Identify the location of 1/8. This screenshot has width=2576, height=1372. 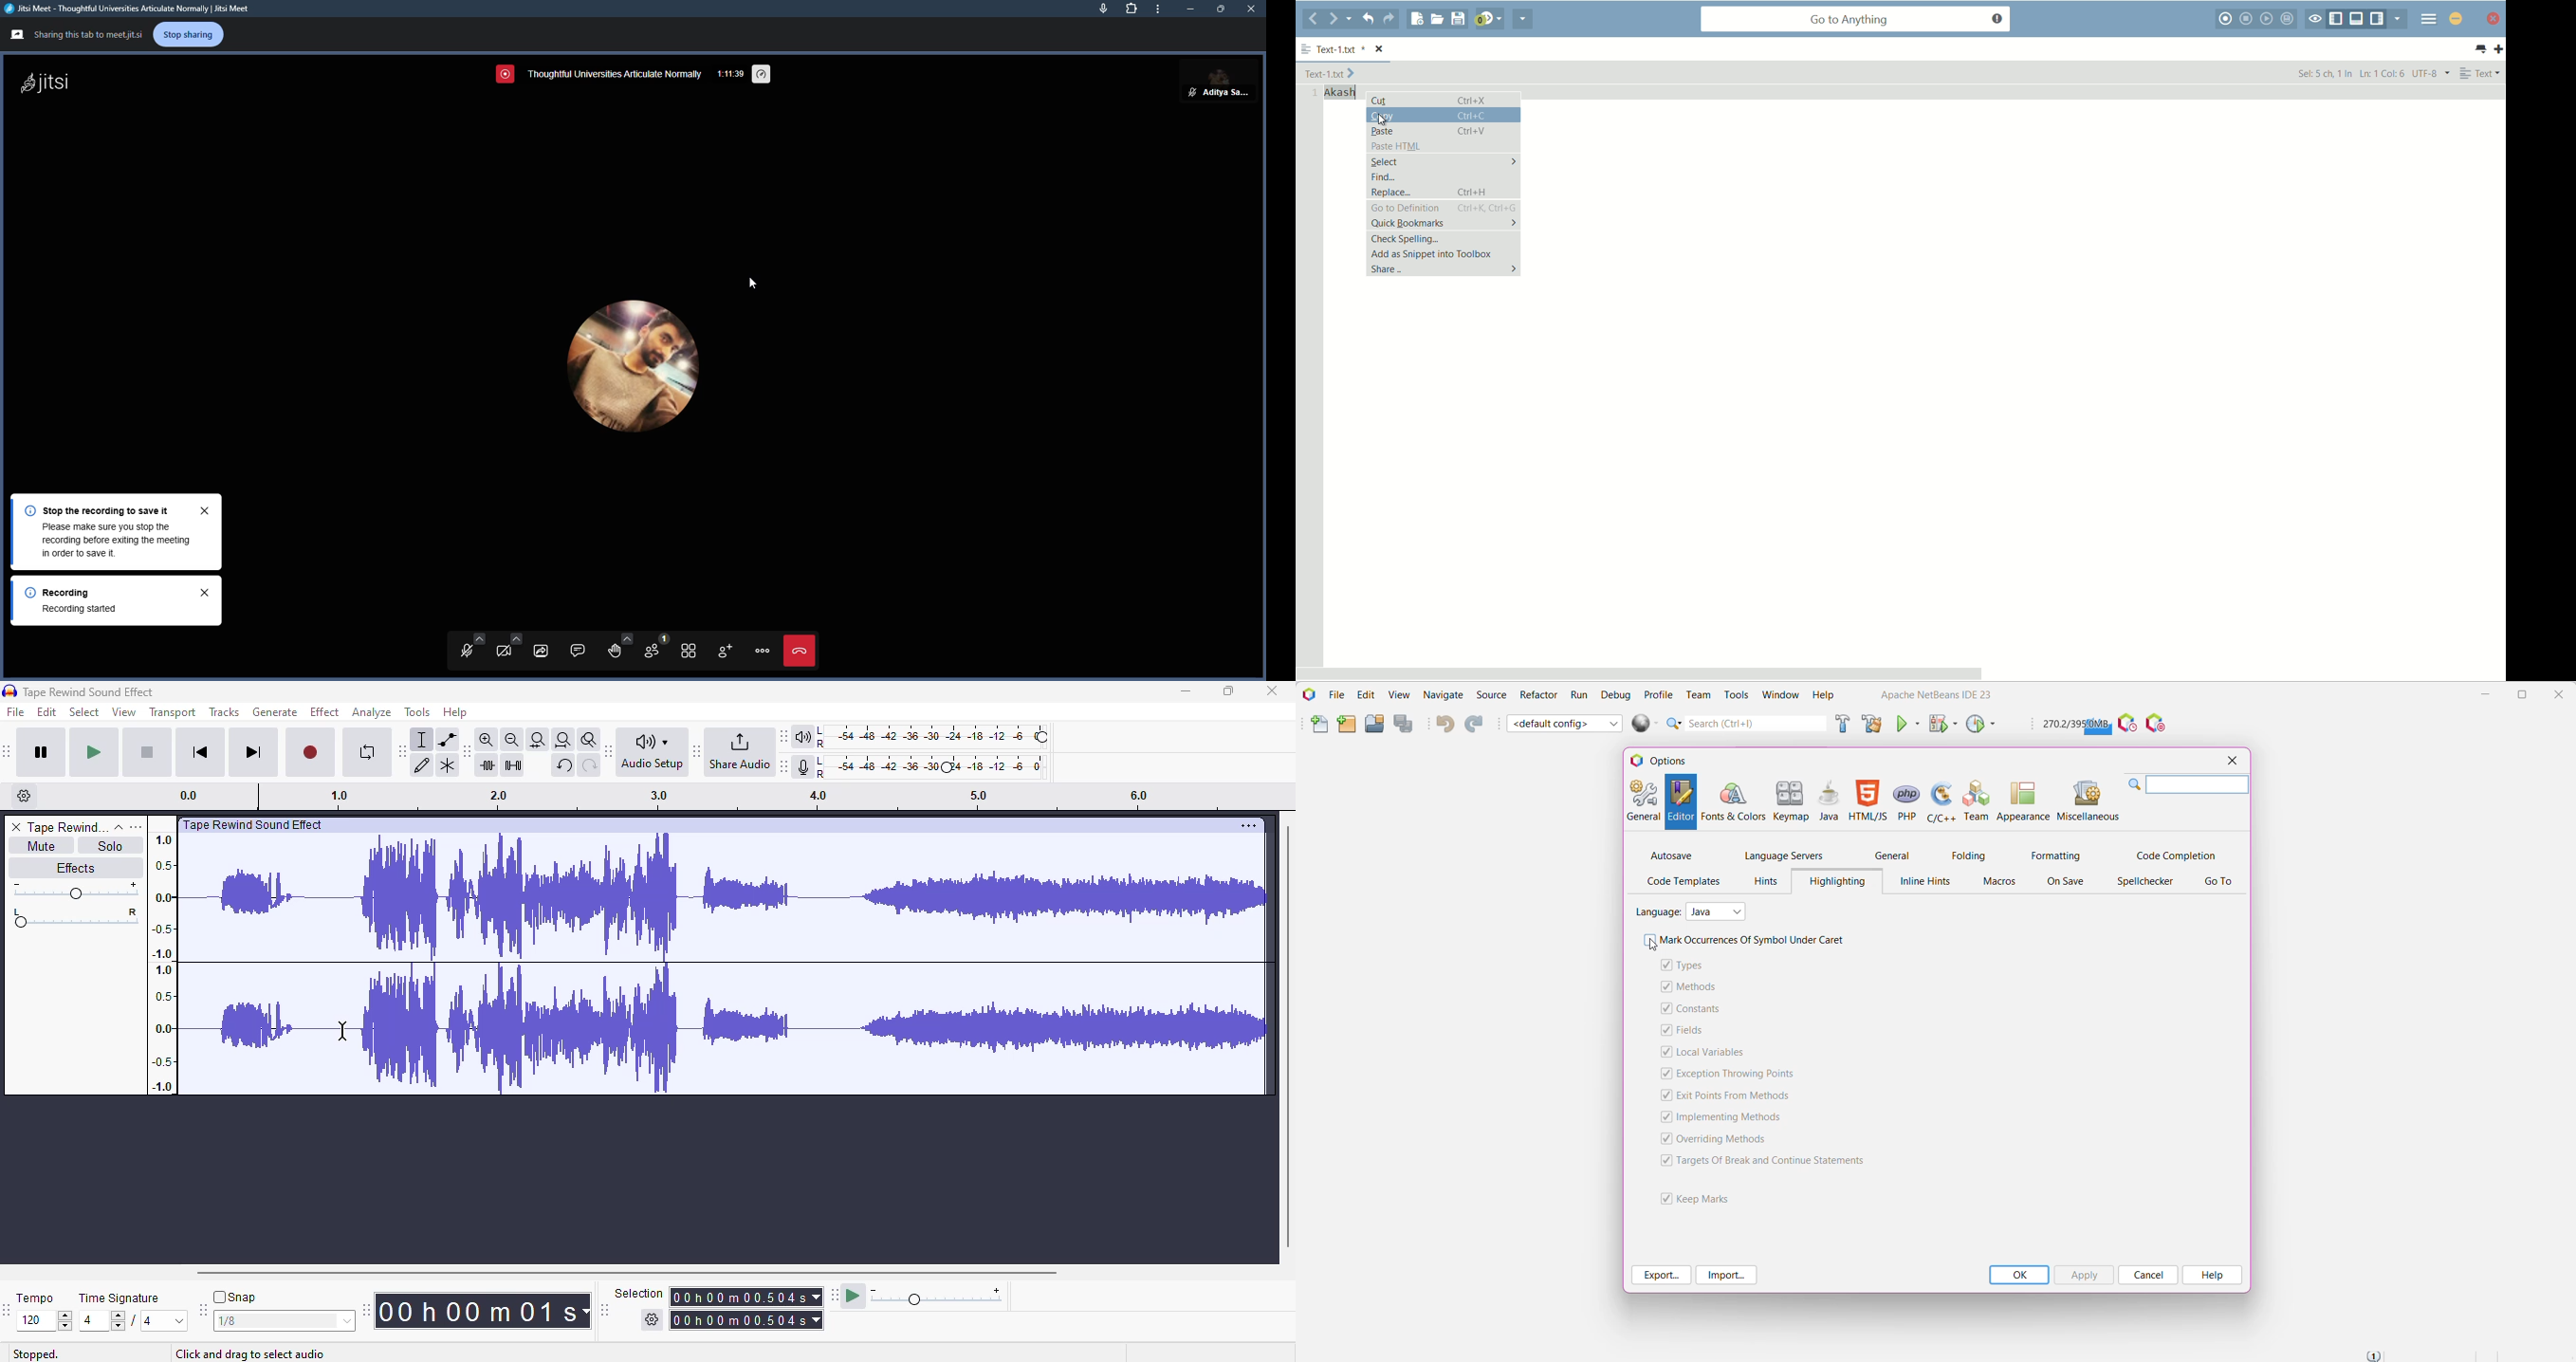
(283, 1321).